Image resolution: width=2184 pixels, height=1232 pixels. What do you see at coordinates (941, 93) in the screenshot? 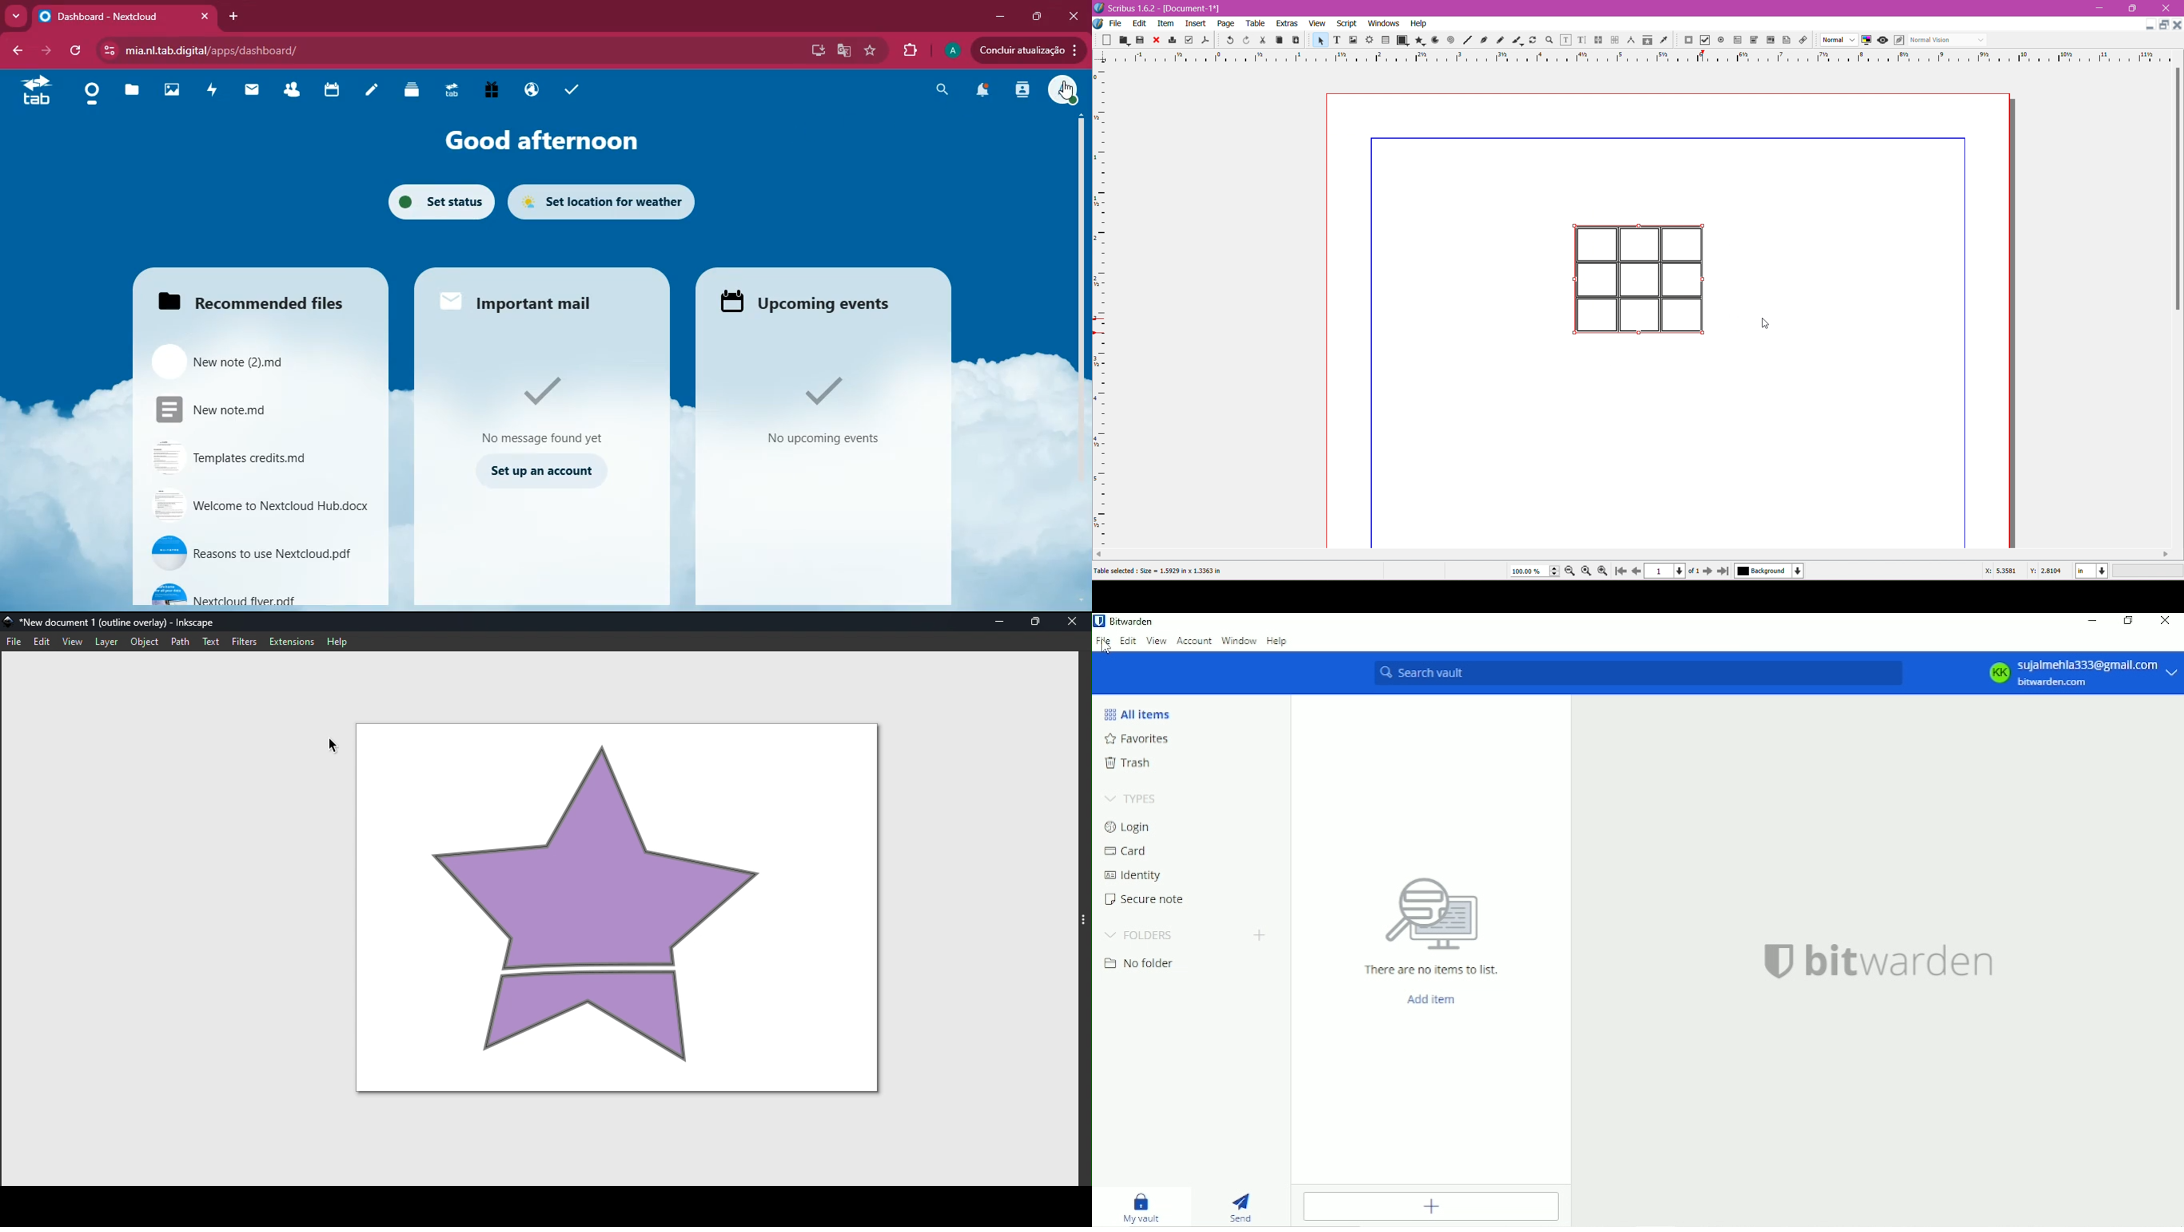
I see `search` at bounding box center [941, 93].